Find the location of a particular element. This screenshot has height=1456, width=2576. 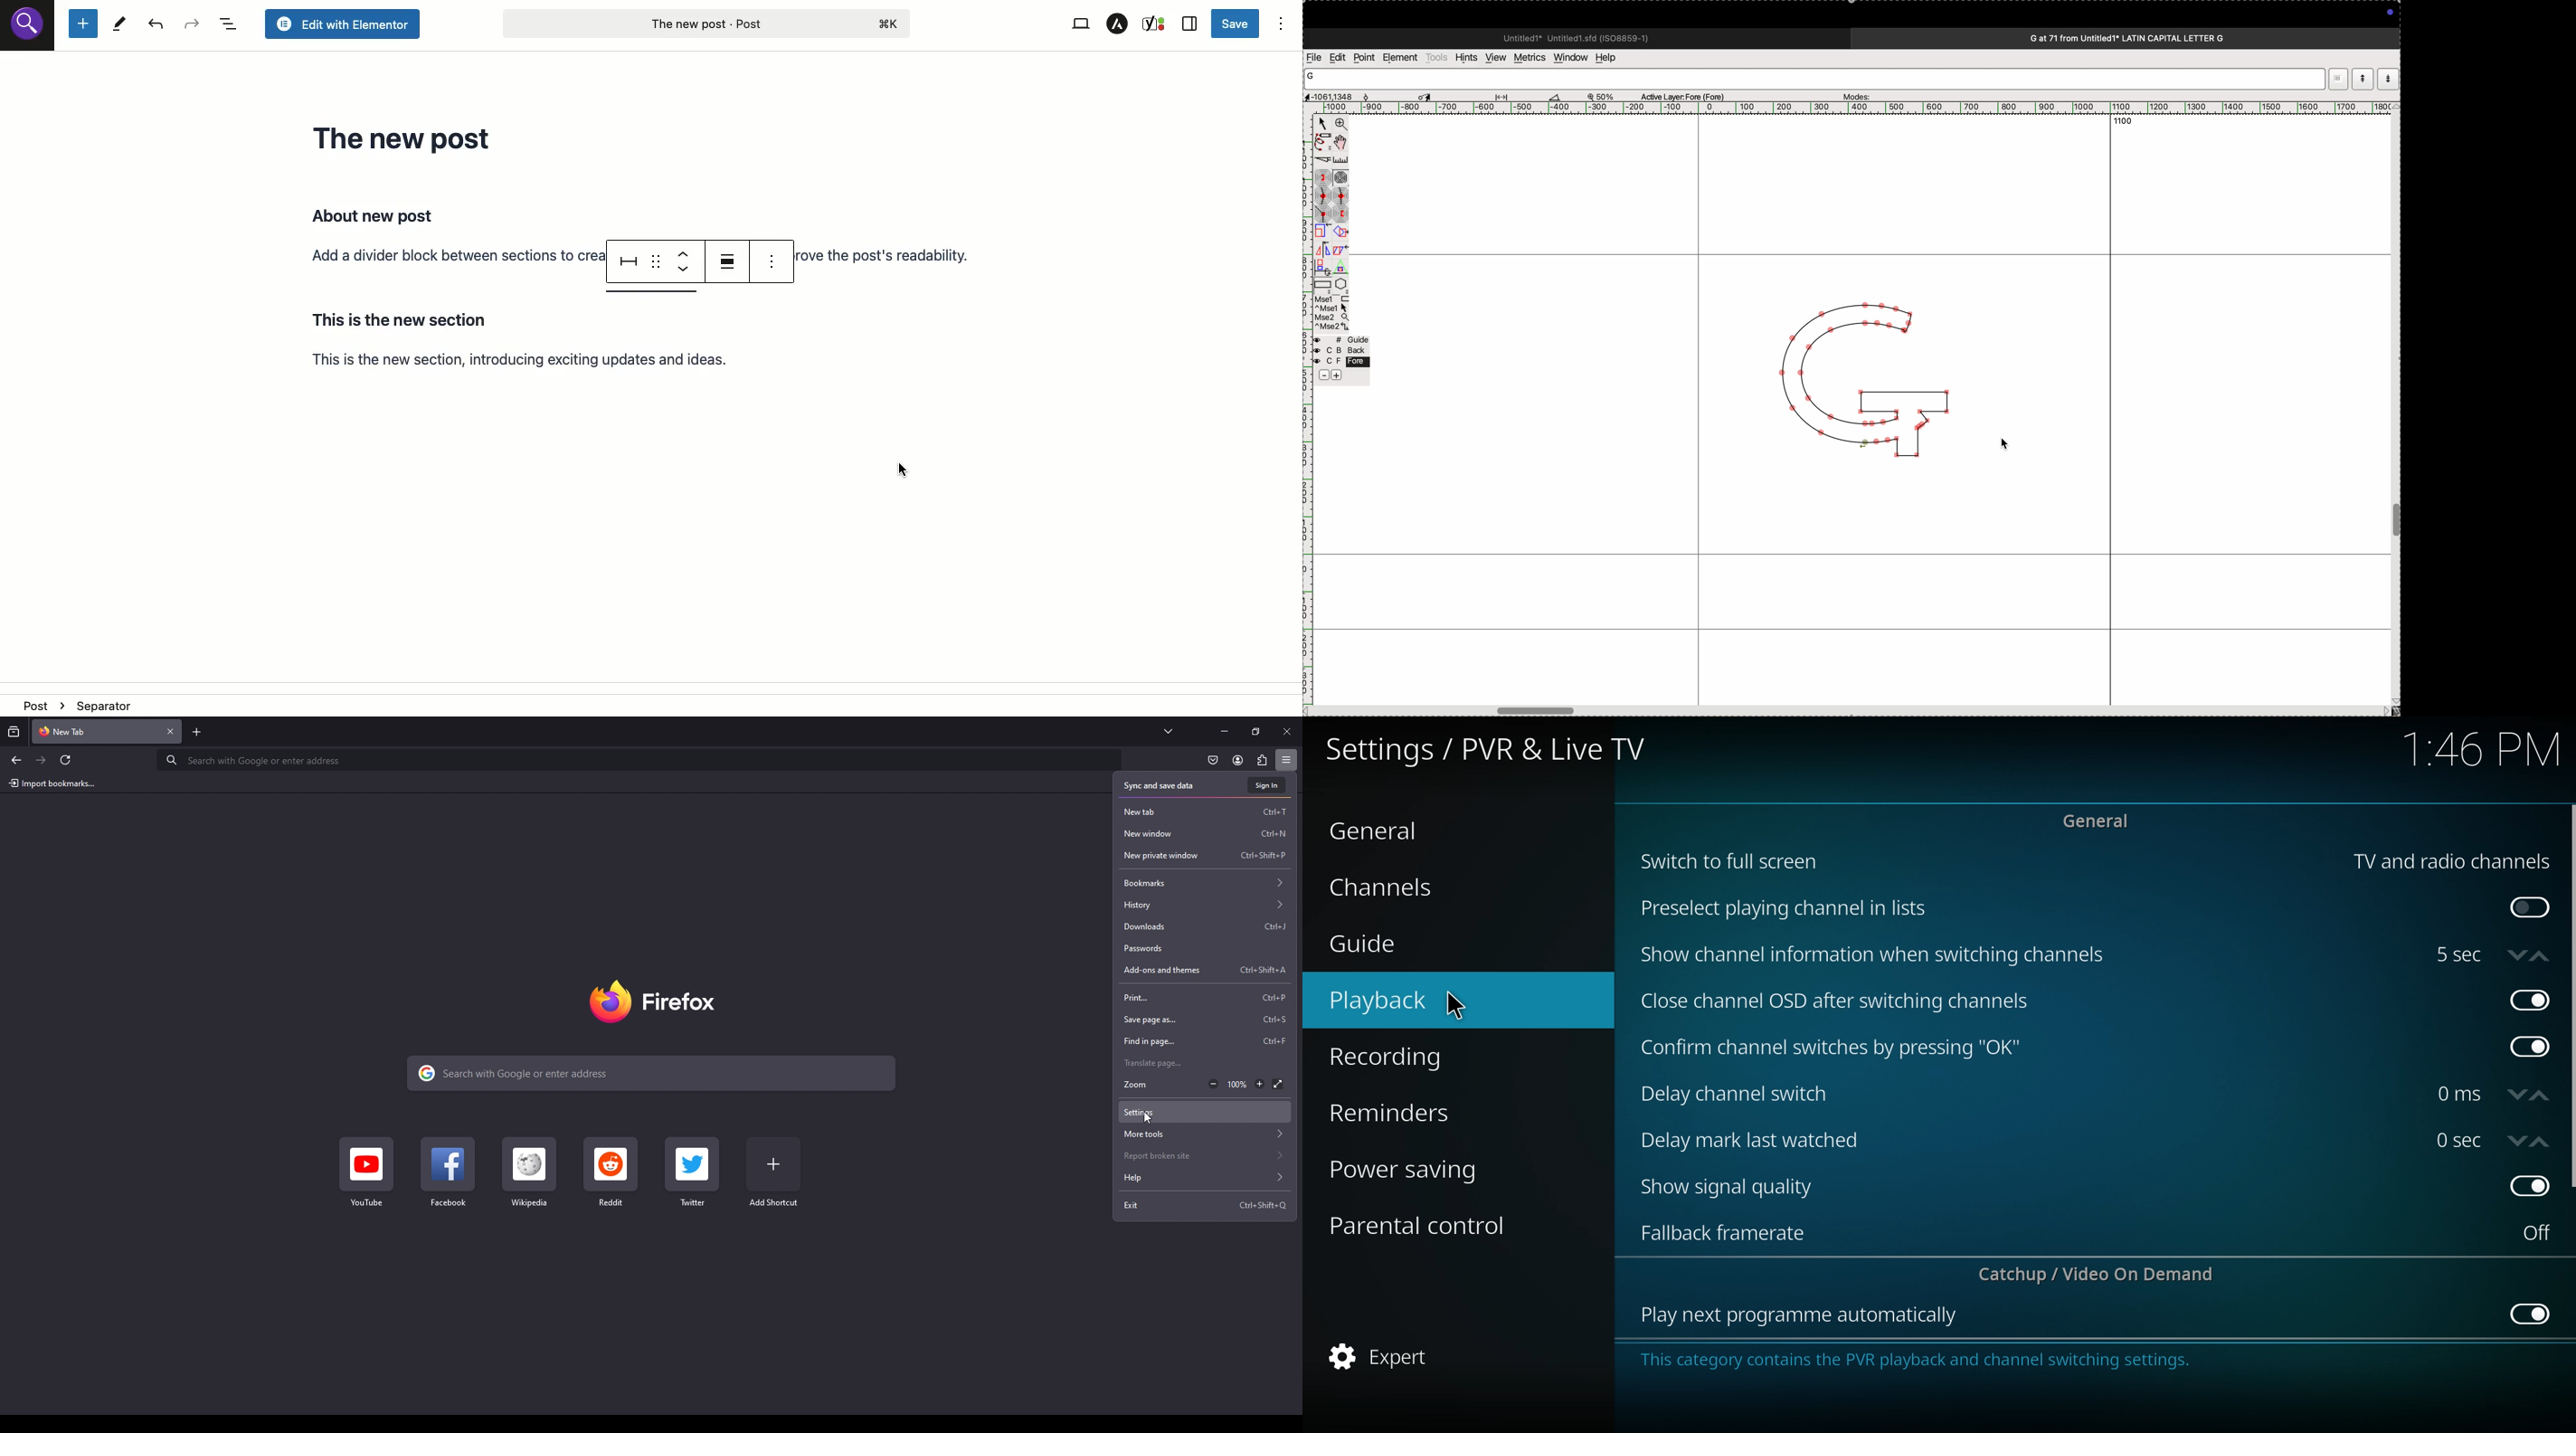

G at 71 from Untitled1* LATIN CAPITAL LETTER G is located at coordinates (2124, 37).